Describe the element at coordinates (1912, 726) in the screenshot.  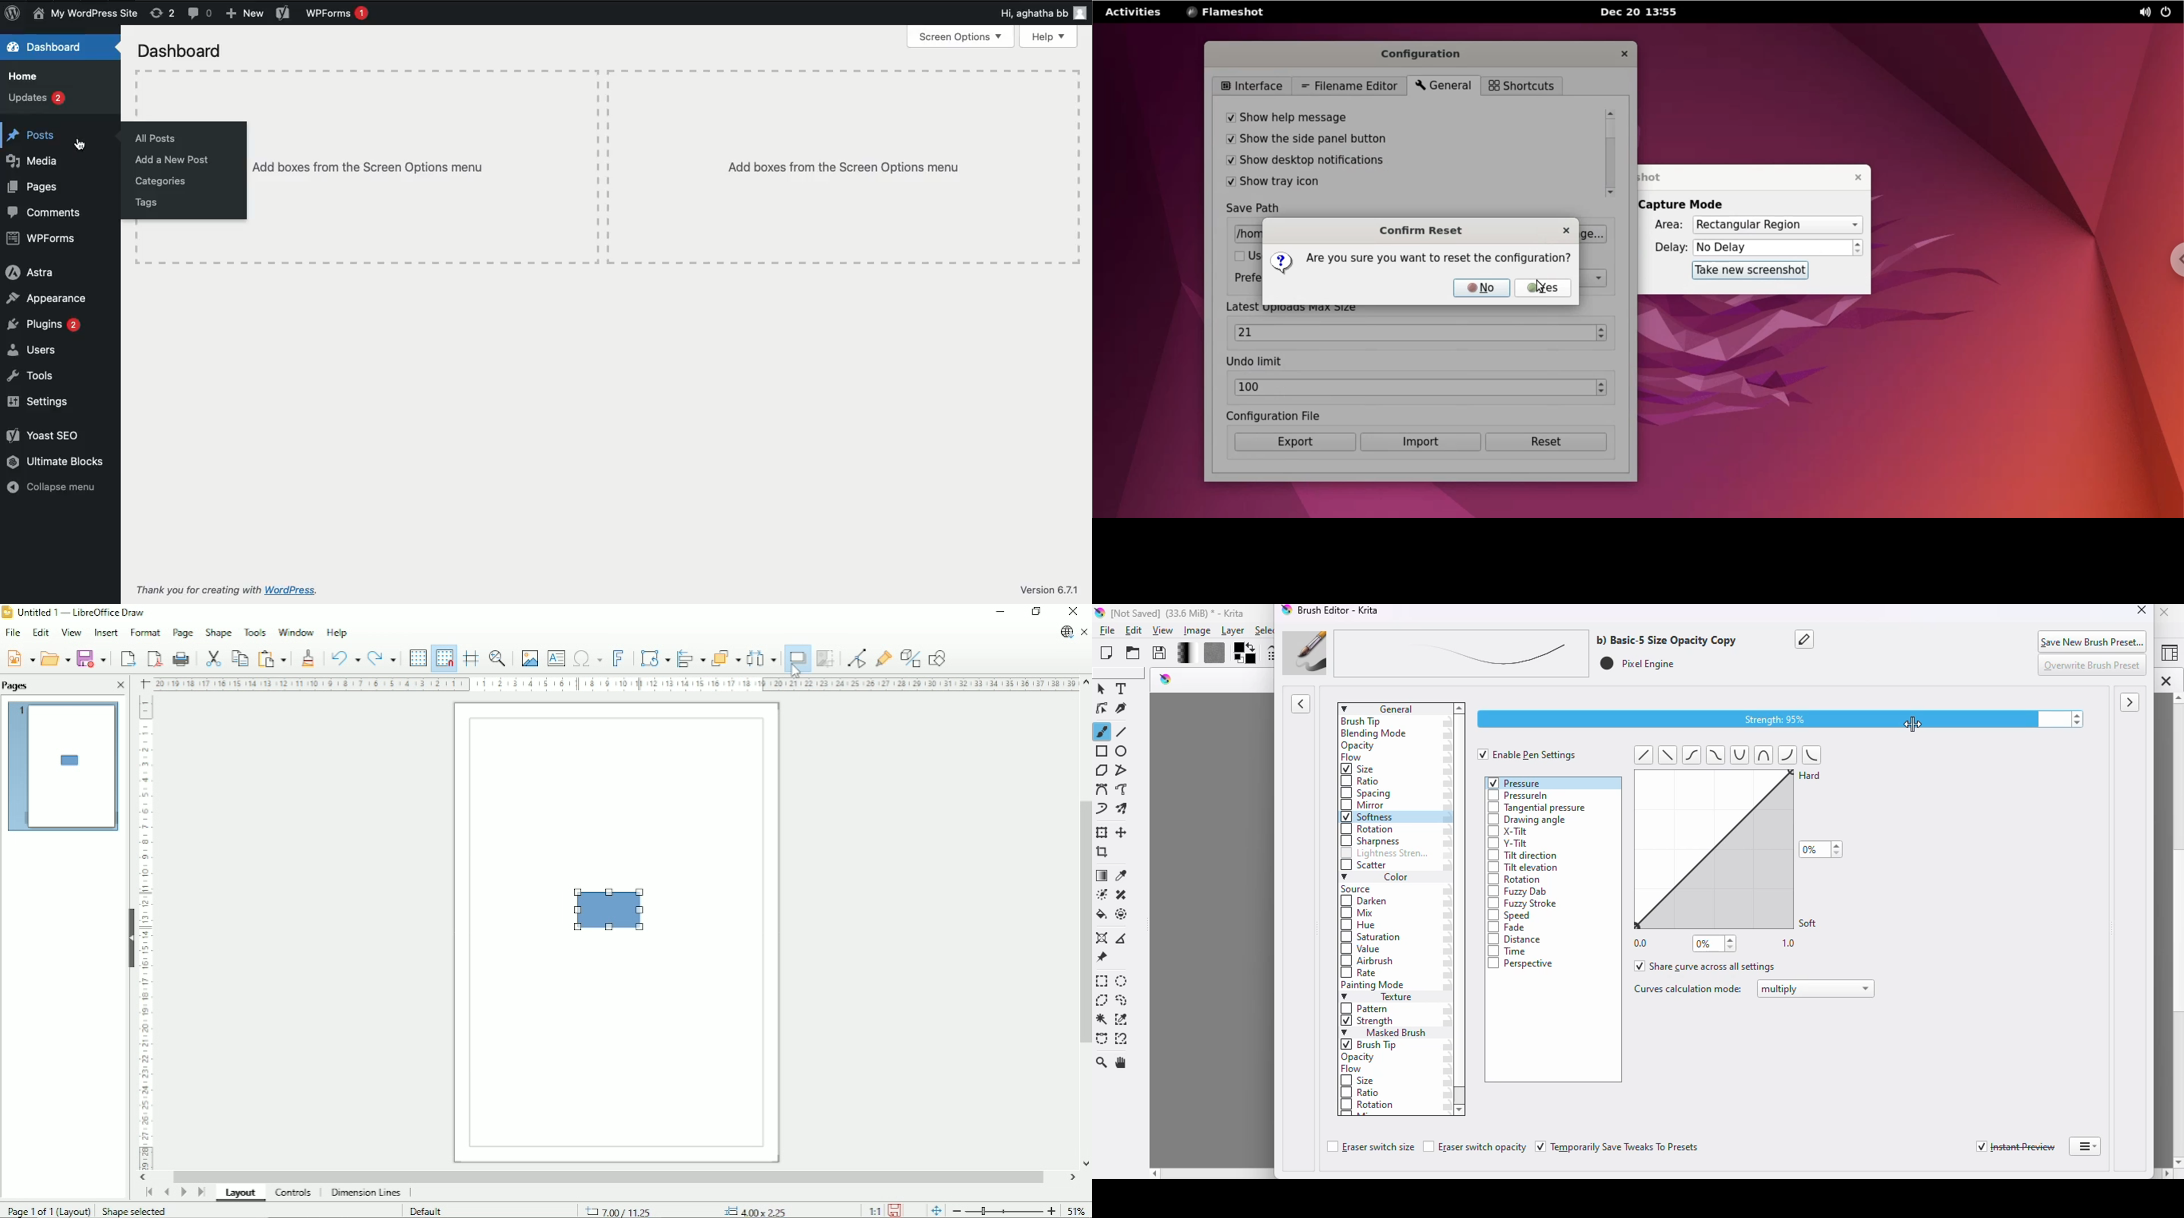
I see `cursor` at that location.